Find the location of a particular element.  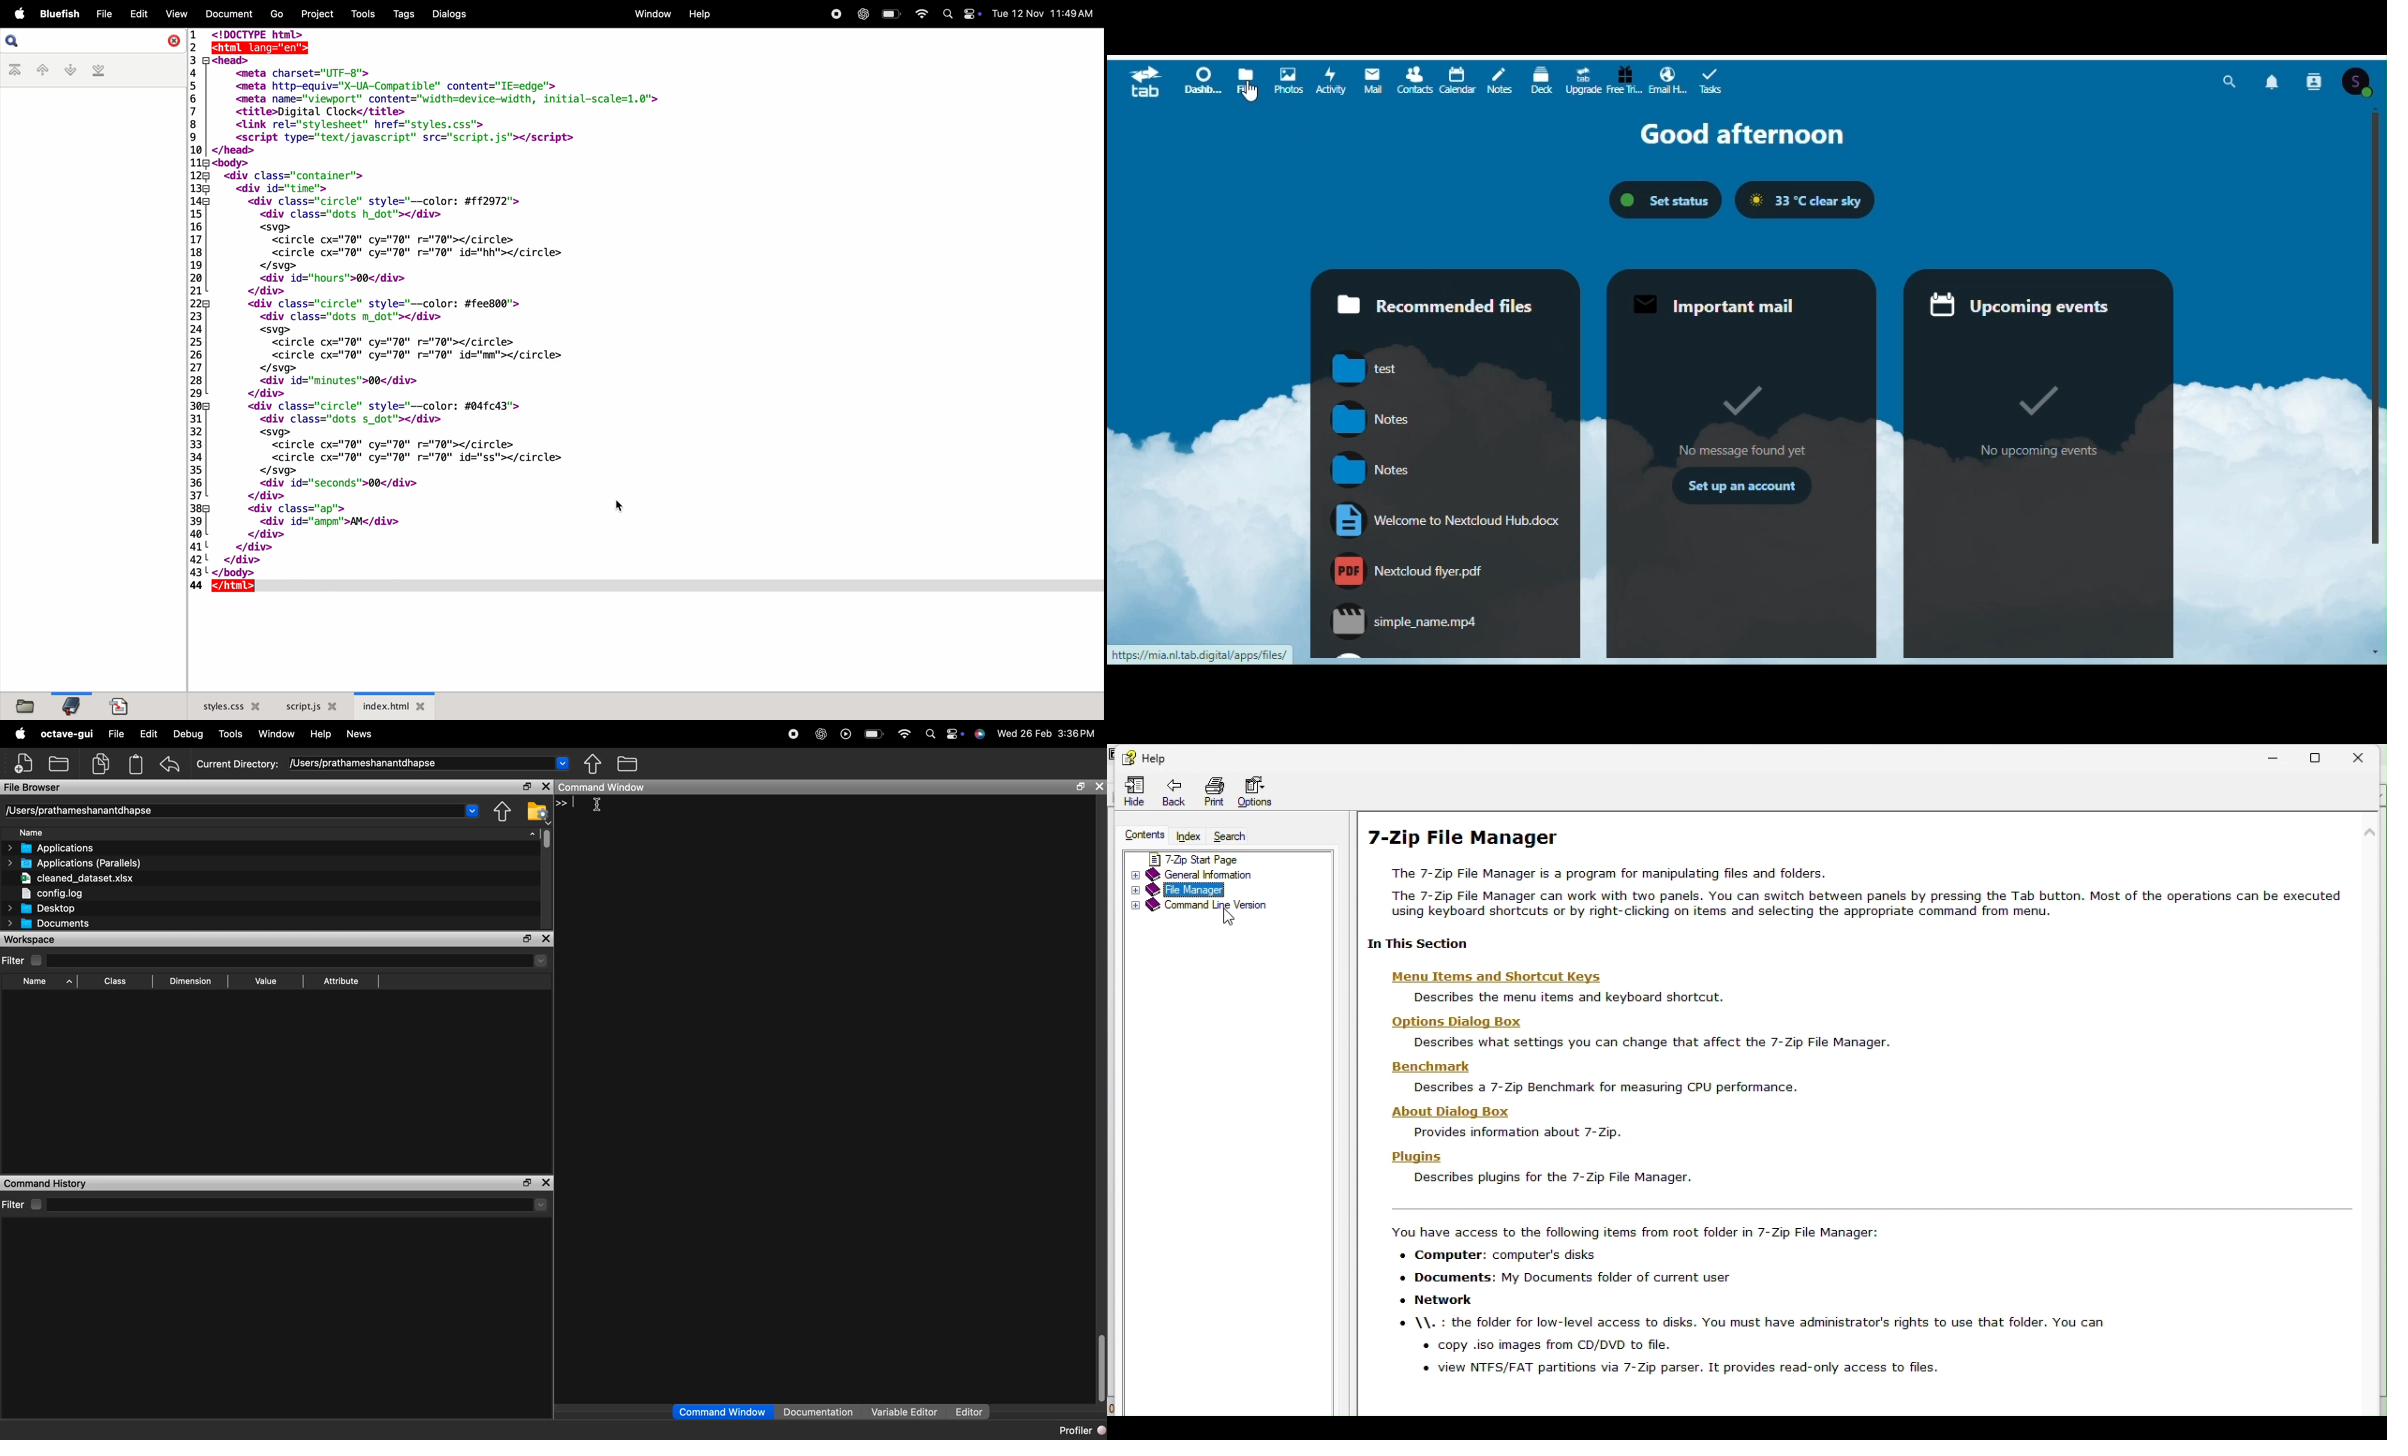

chatgpt is located at coordinates (861, 14).